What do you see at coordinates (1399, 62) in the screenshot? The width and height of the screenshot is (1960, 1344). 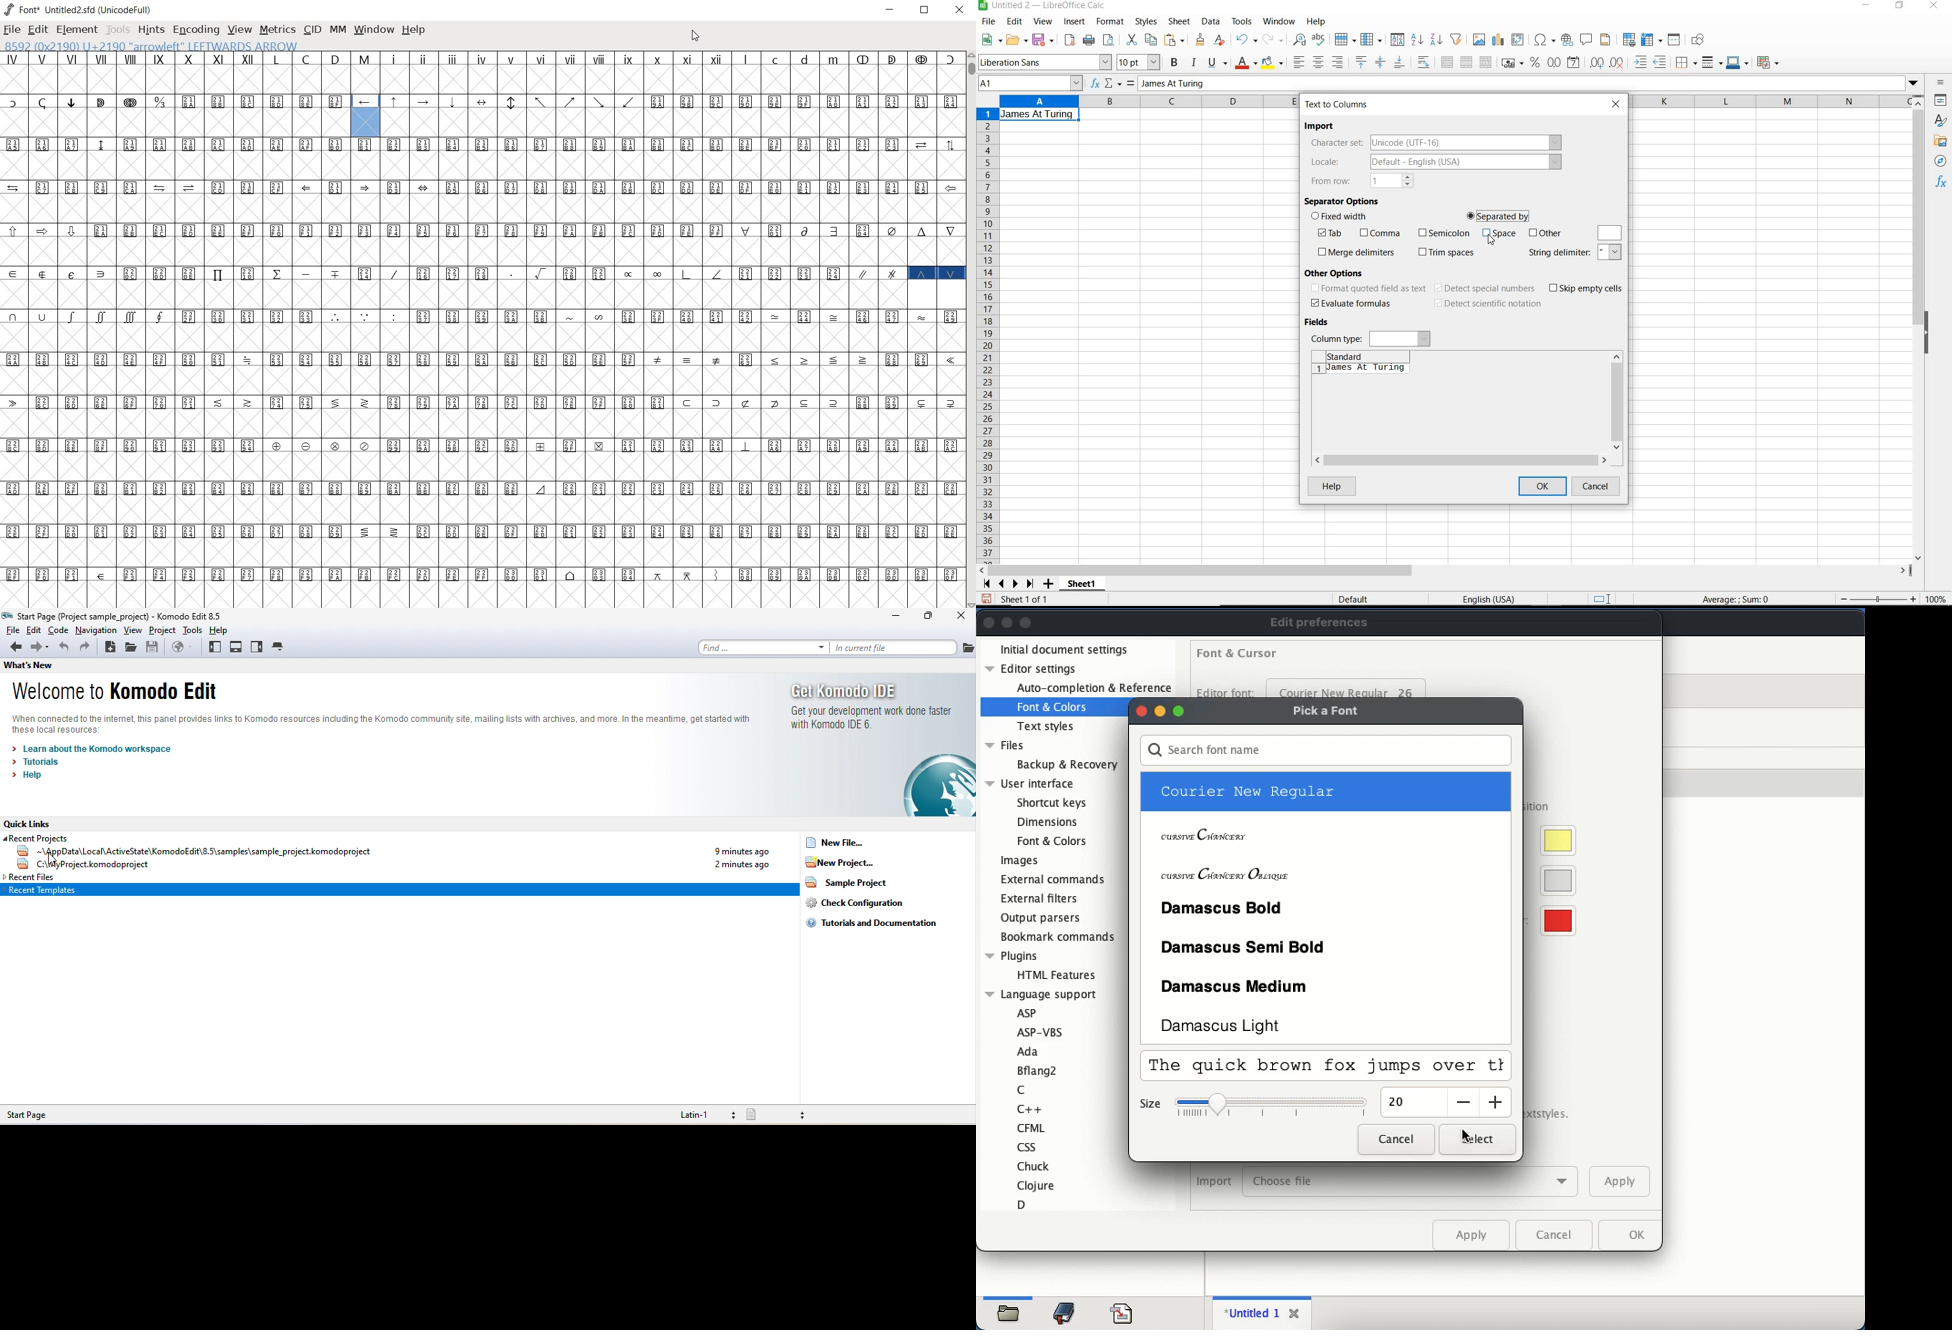 I see `align bottom` at bounding box center [1399, 62].